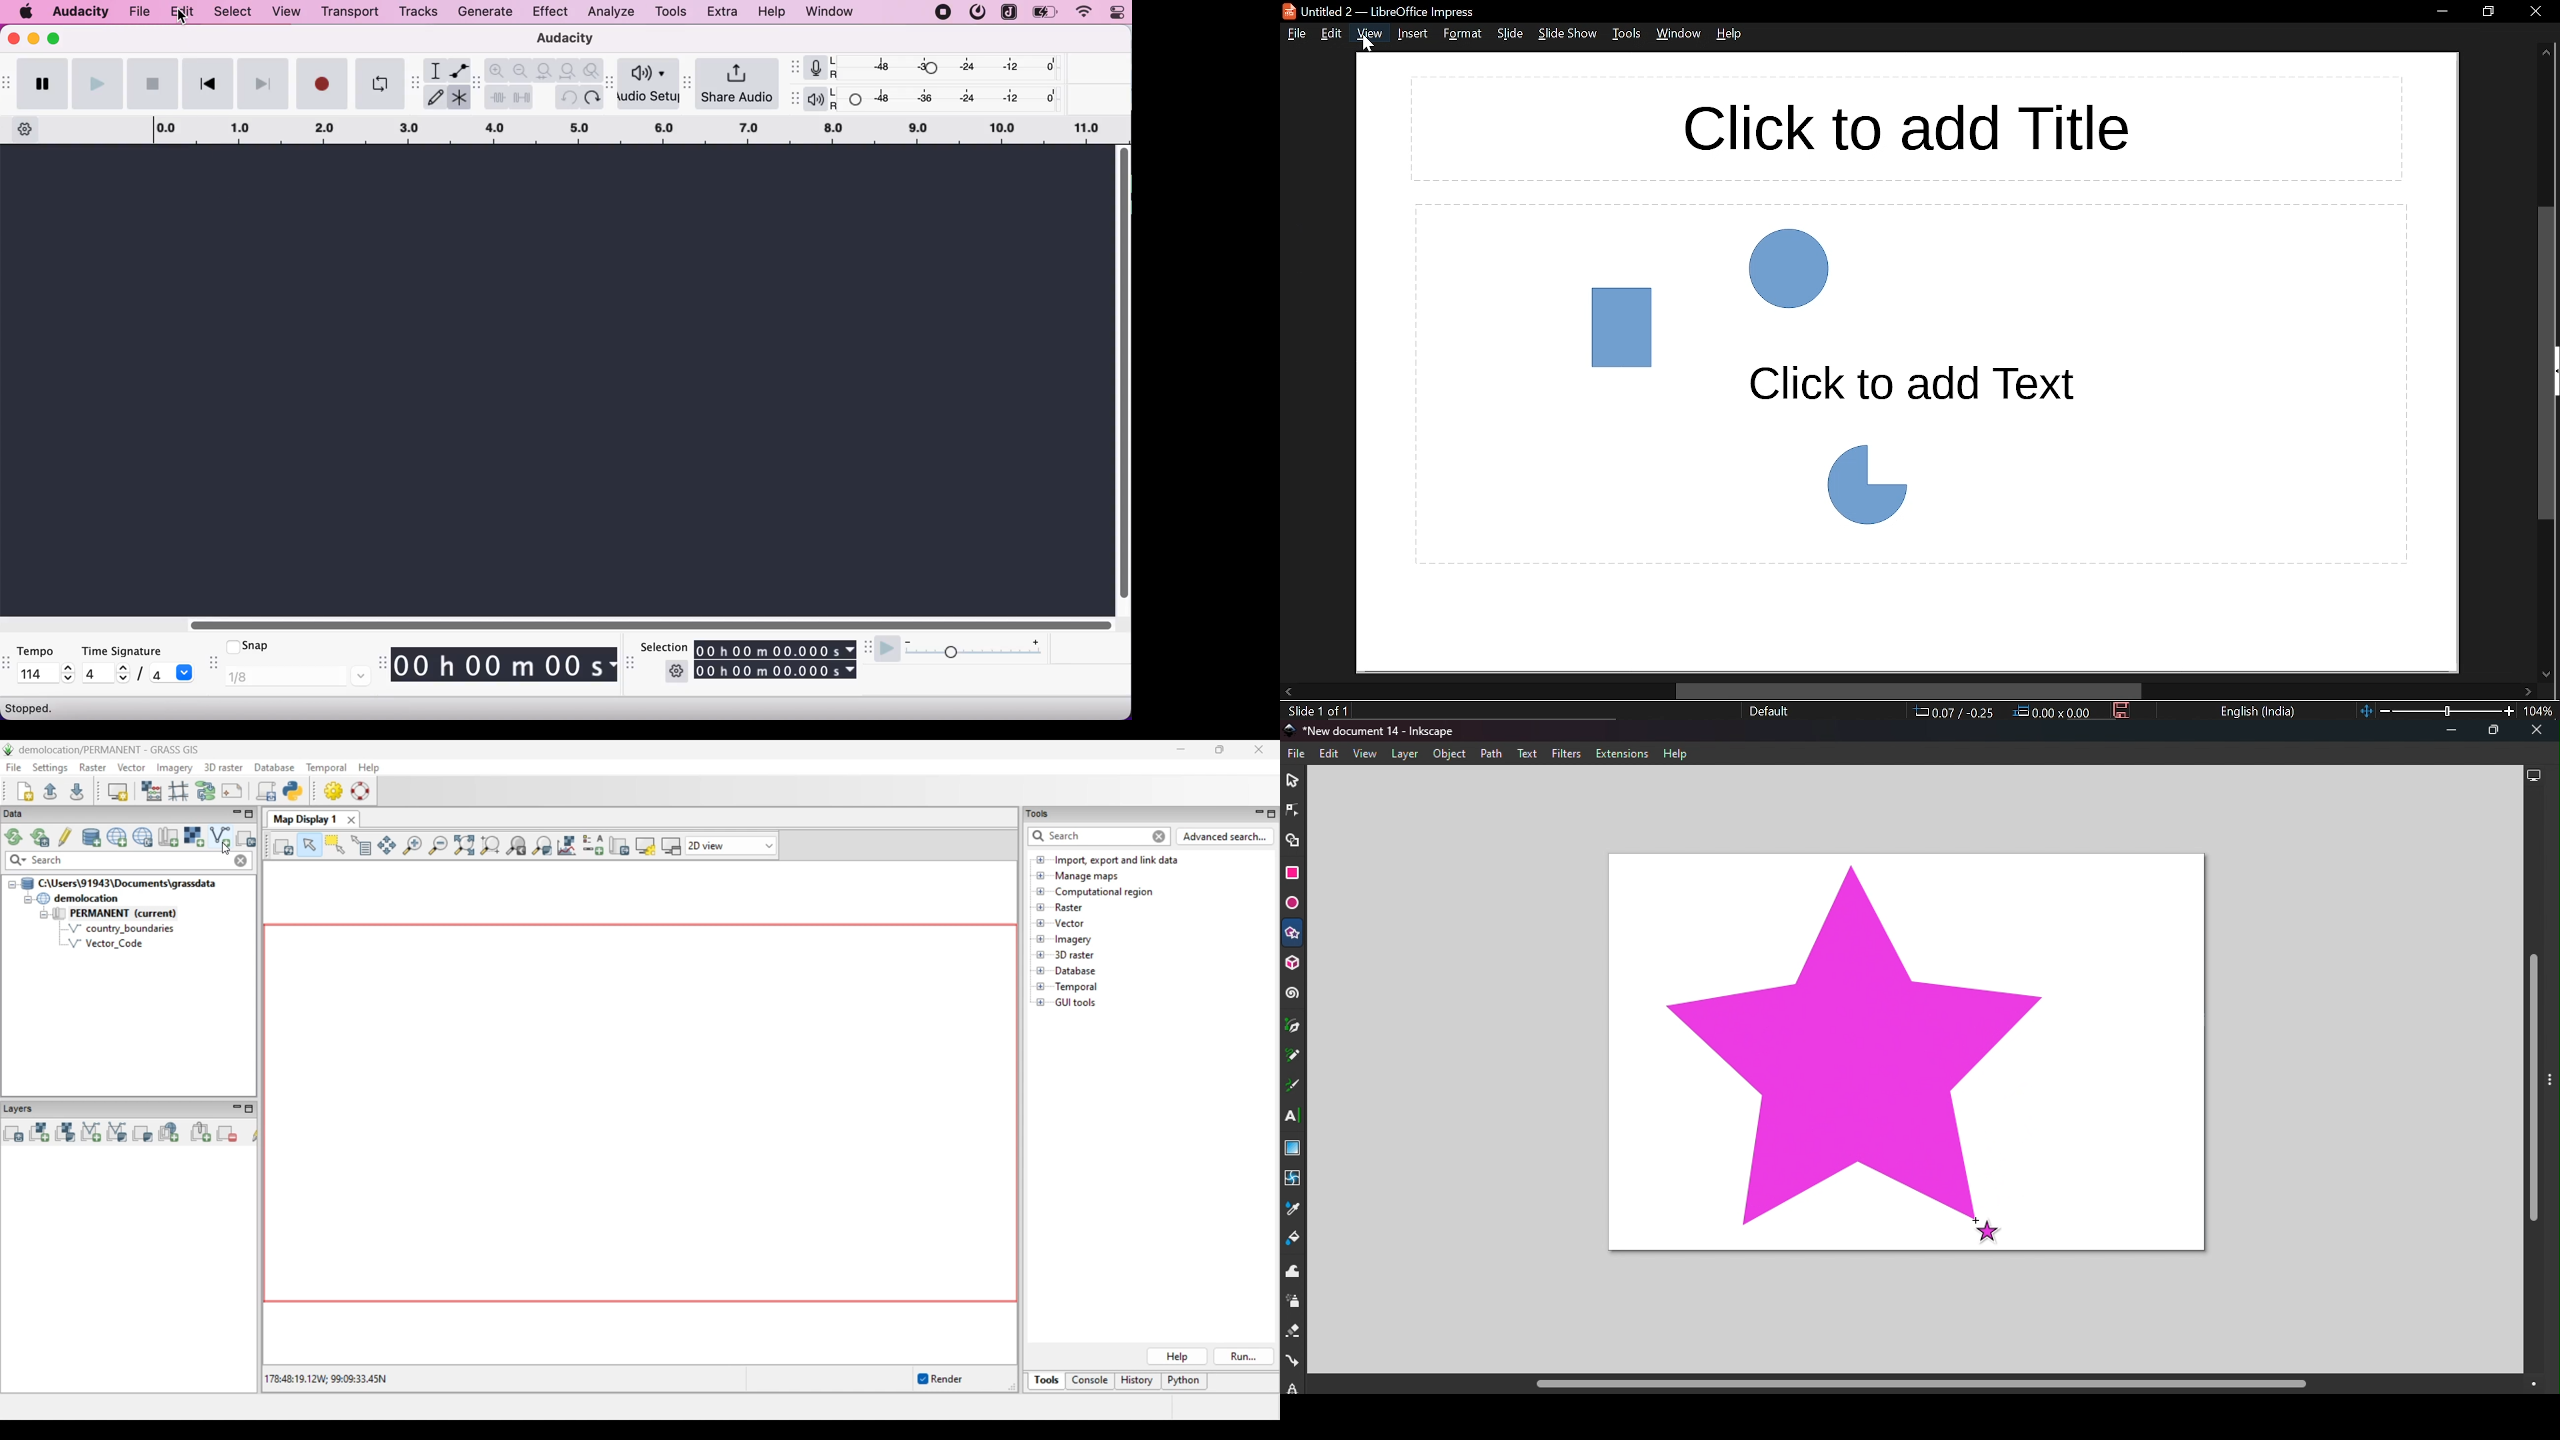 Image resolution: width=2576 pixels, height=1456 pixels. What do you see at coordinates (1291, 1213) in the screenshot?
I see `Dropper tool` at bounding box center [1291, 1213].